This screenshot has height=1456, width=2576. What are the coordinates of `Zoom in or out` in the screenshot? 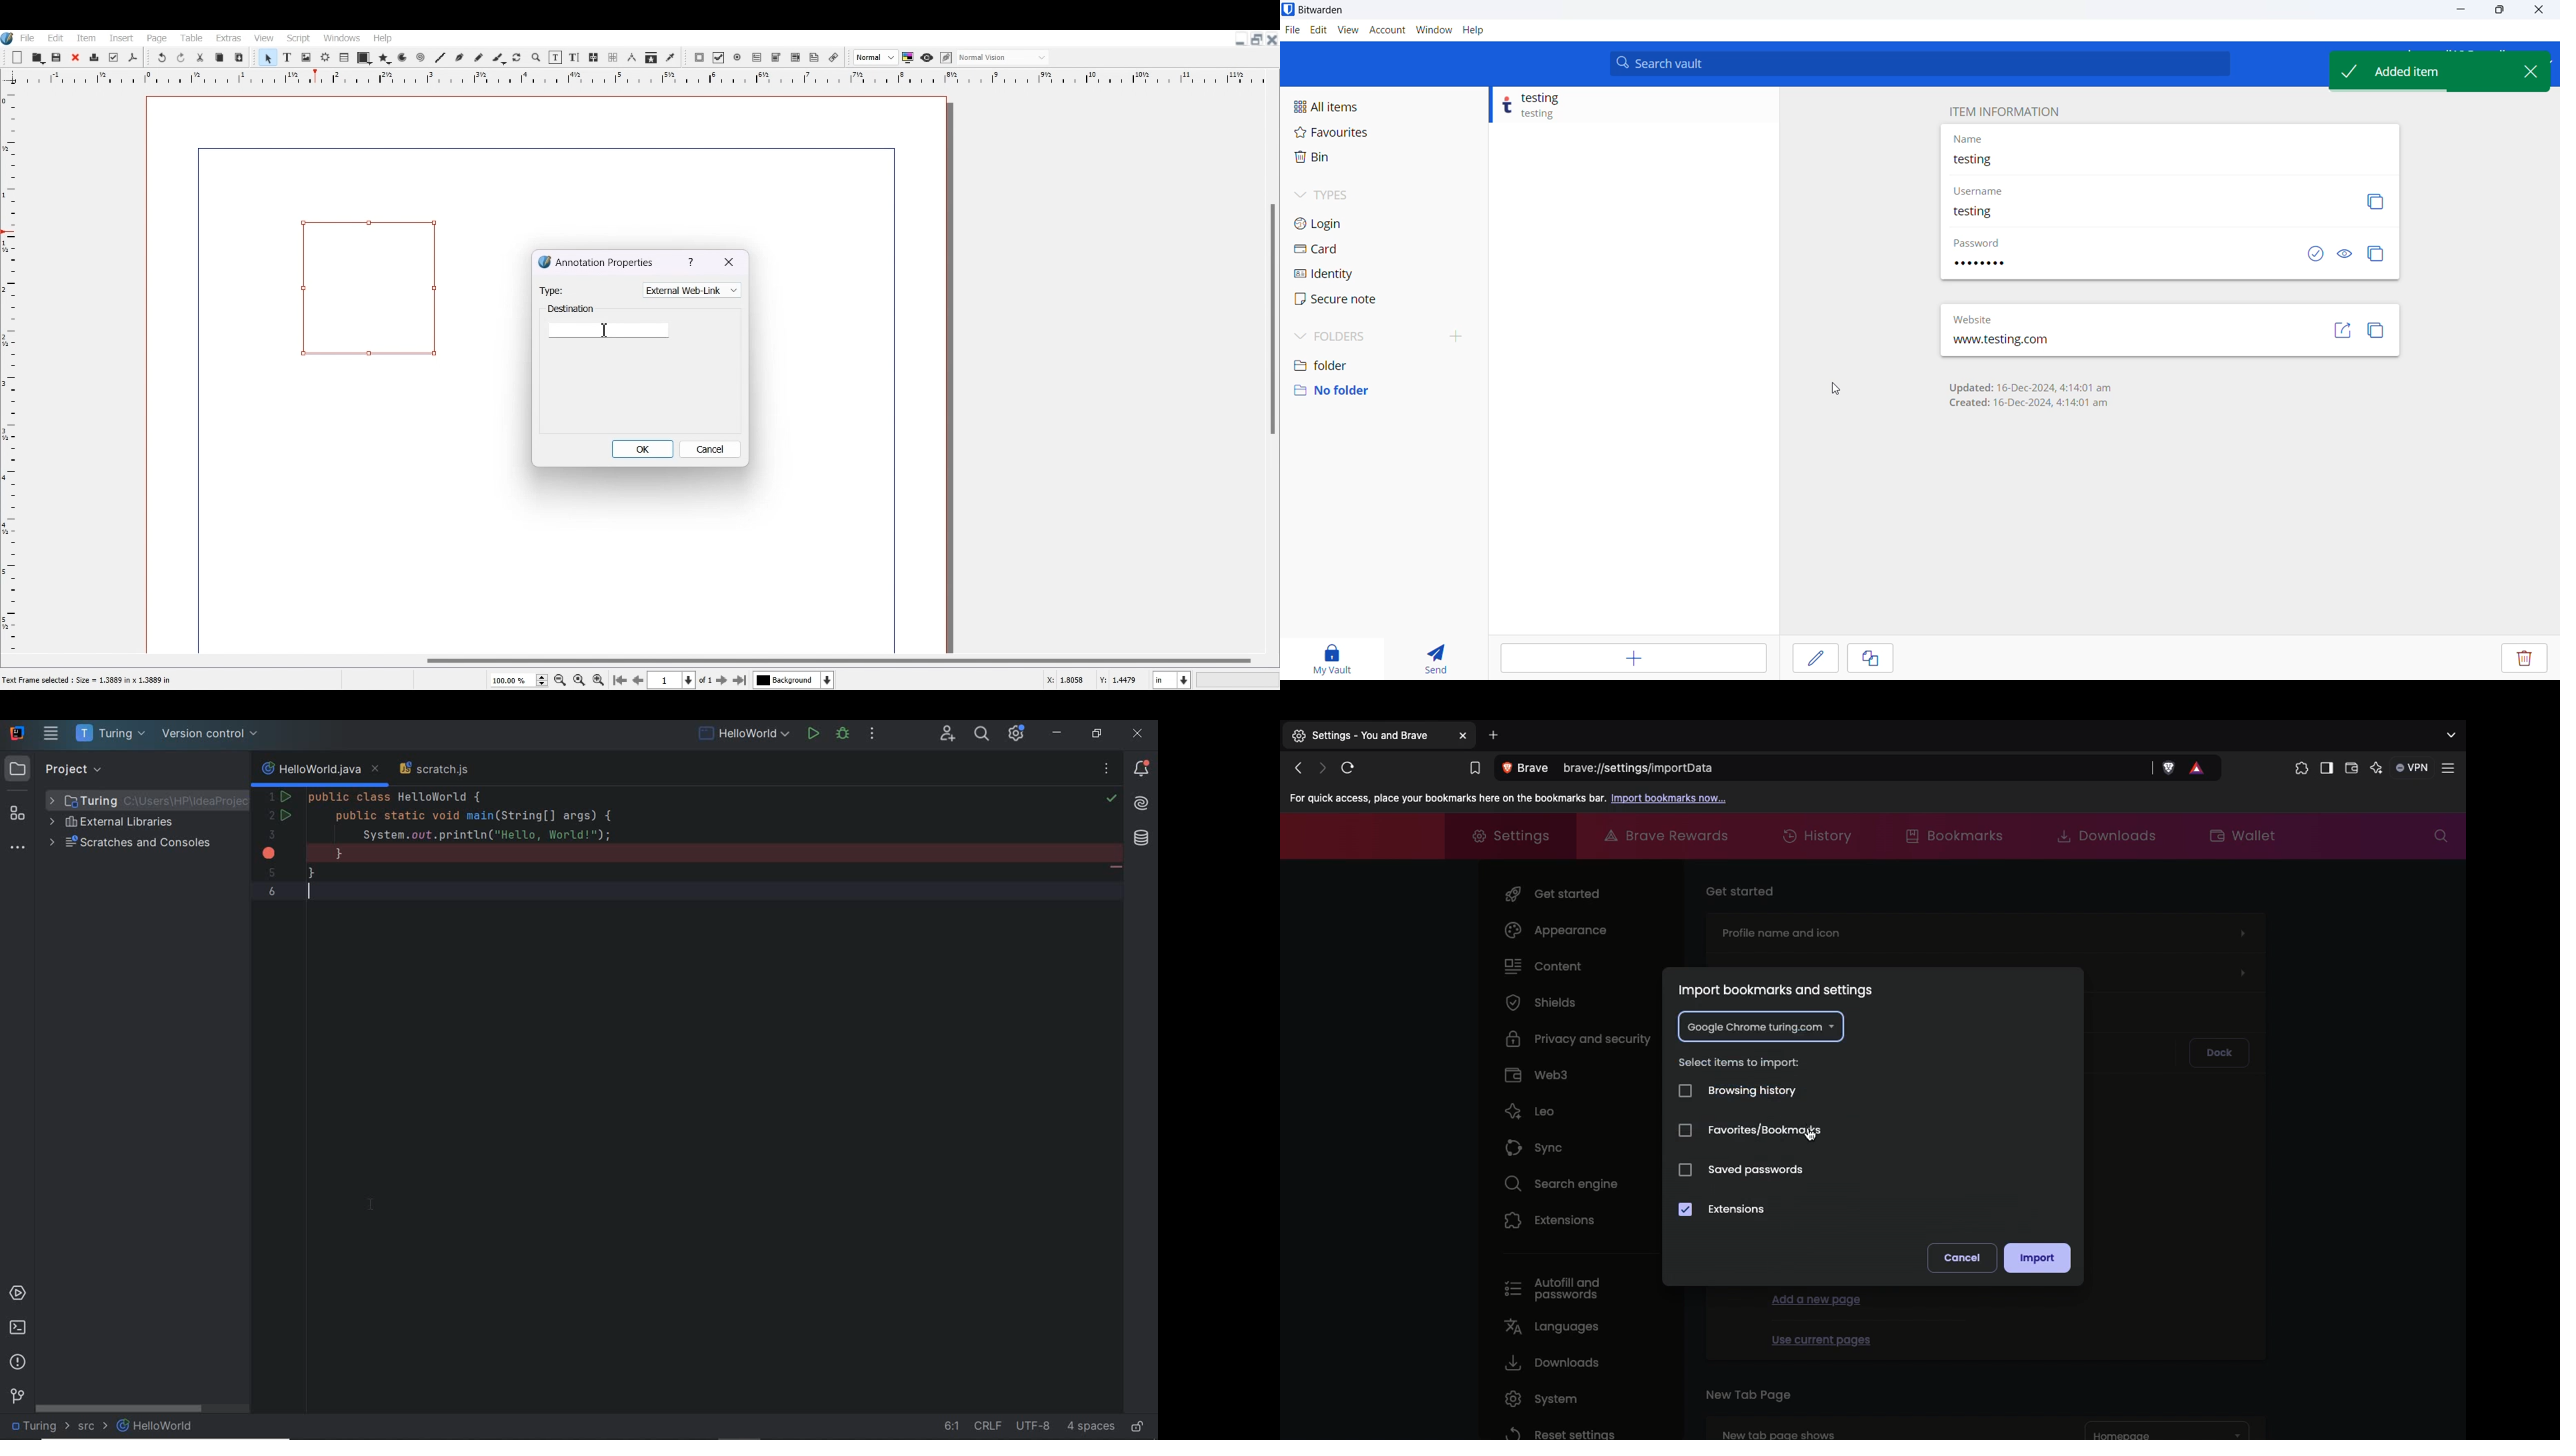 It's located at (535, 57).